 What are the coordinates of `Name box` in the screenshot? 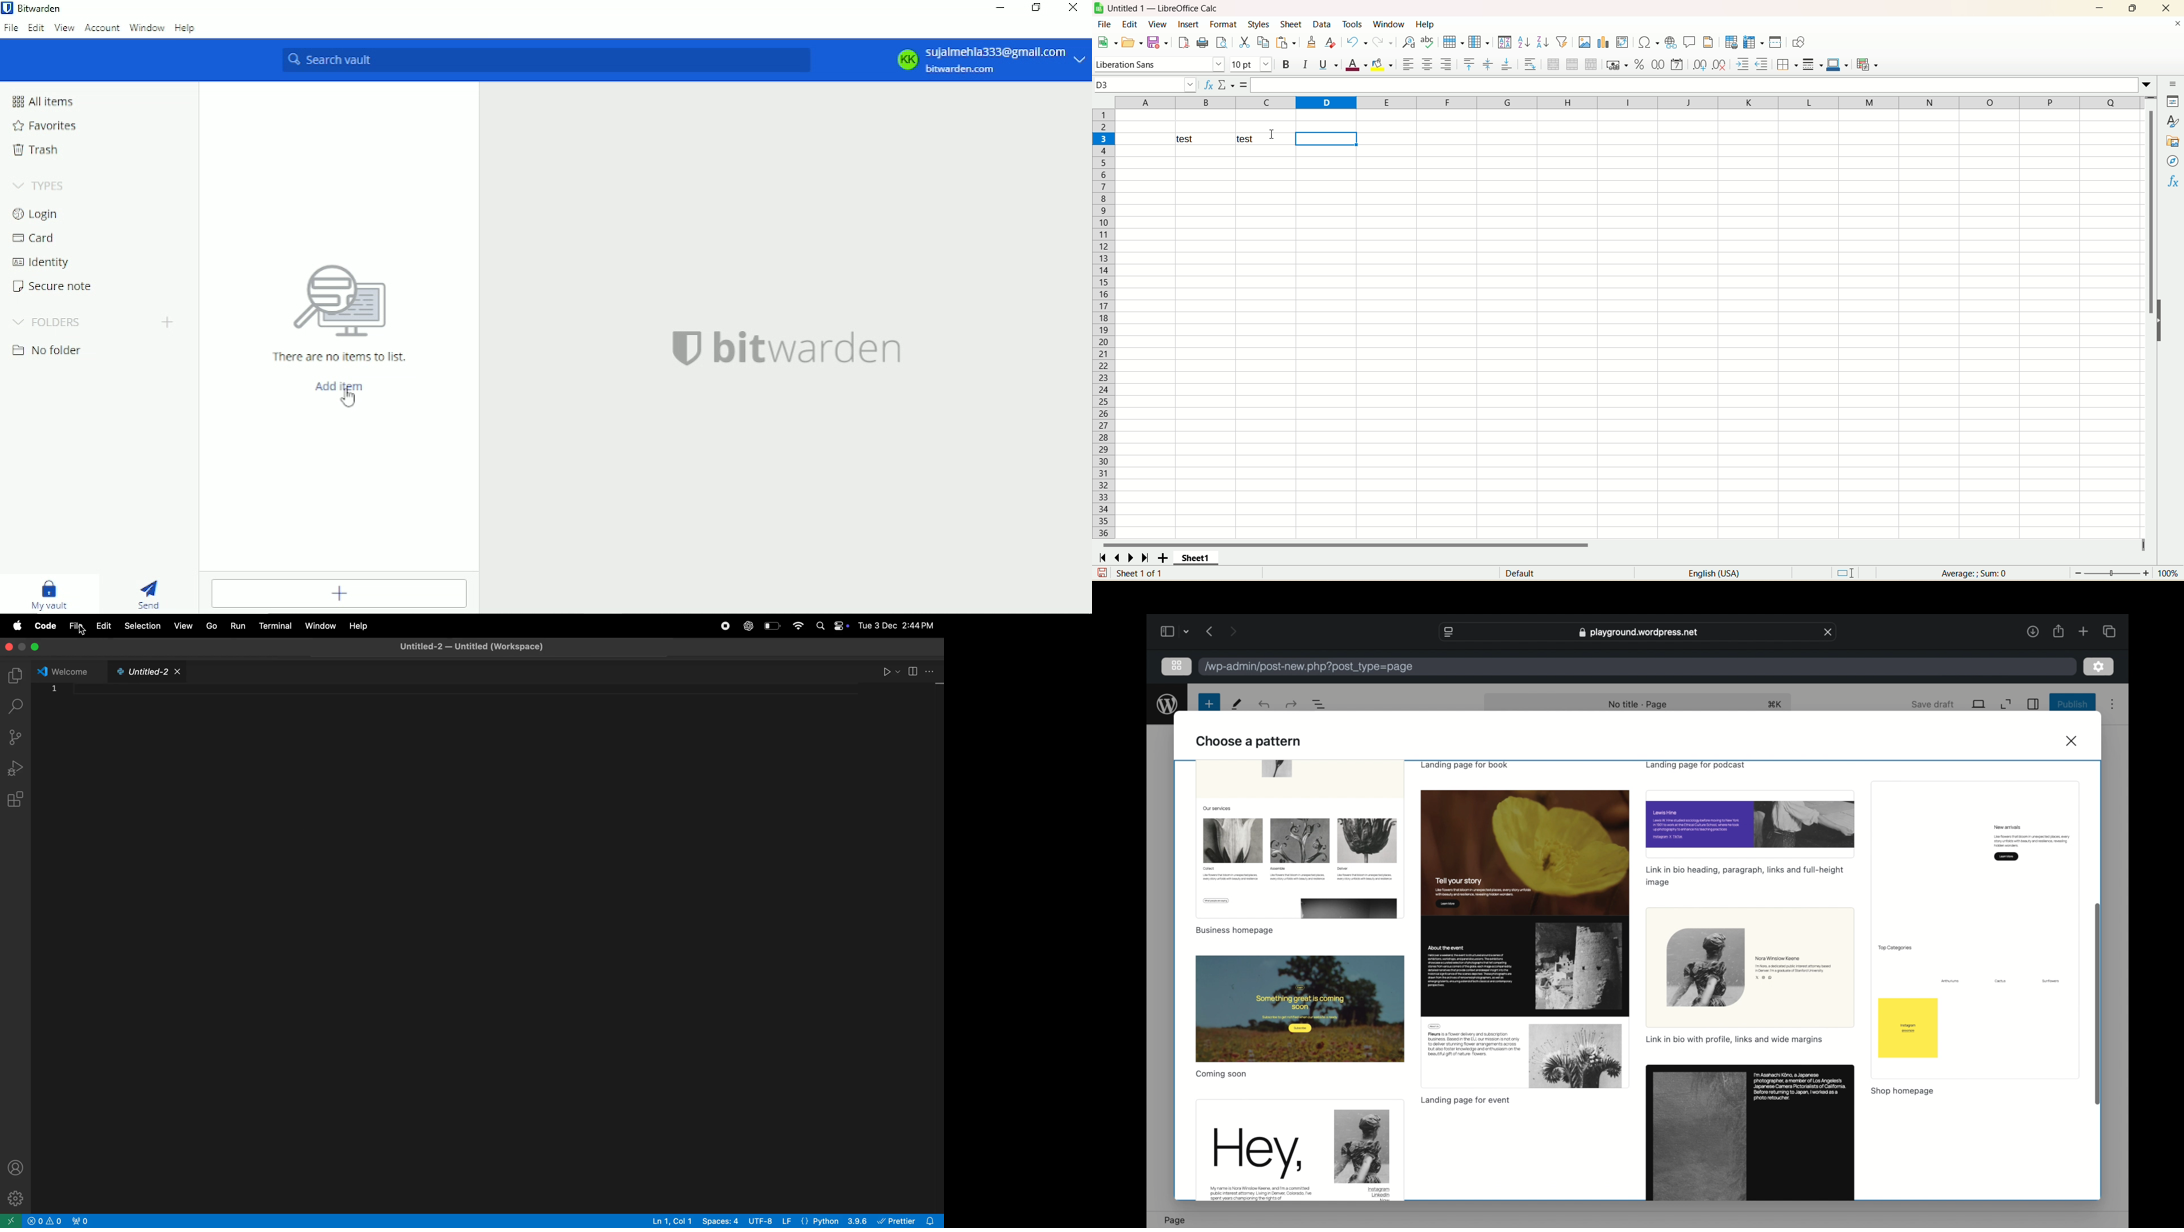 It's located at (1145, 85).